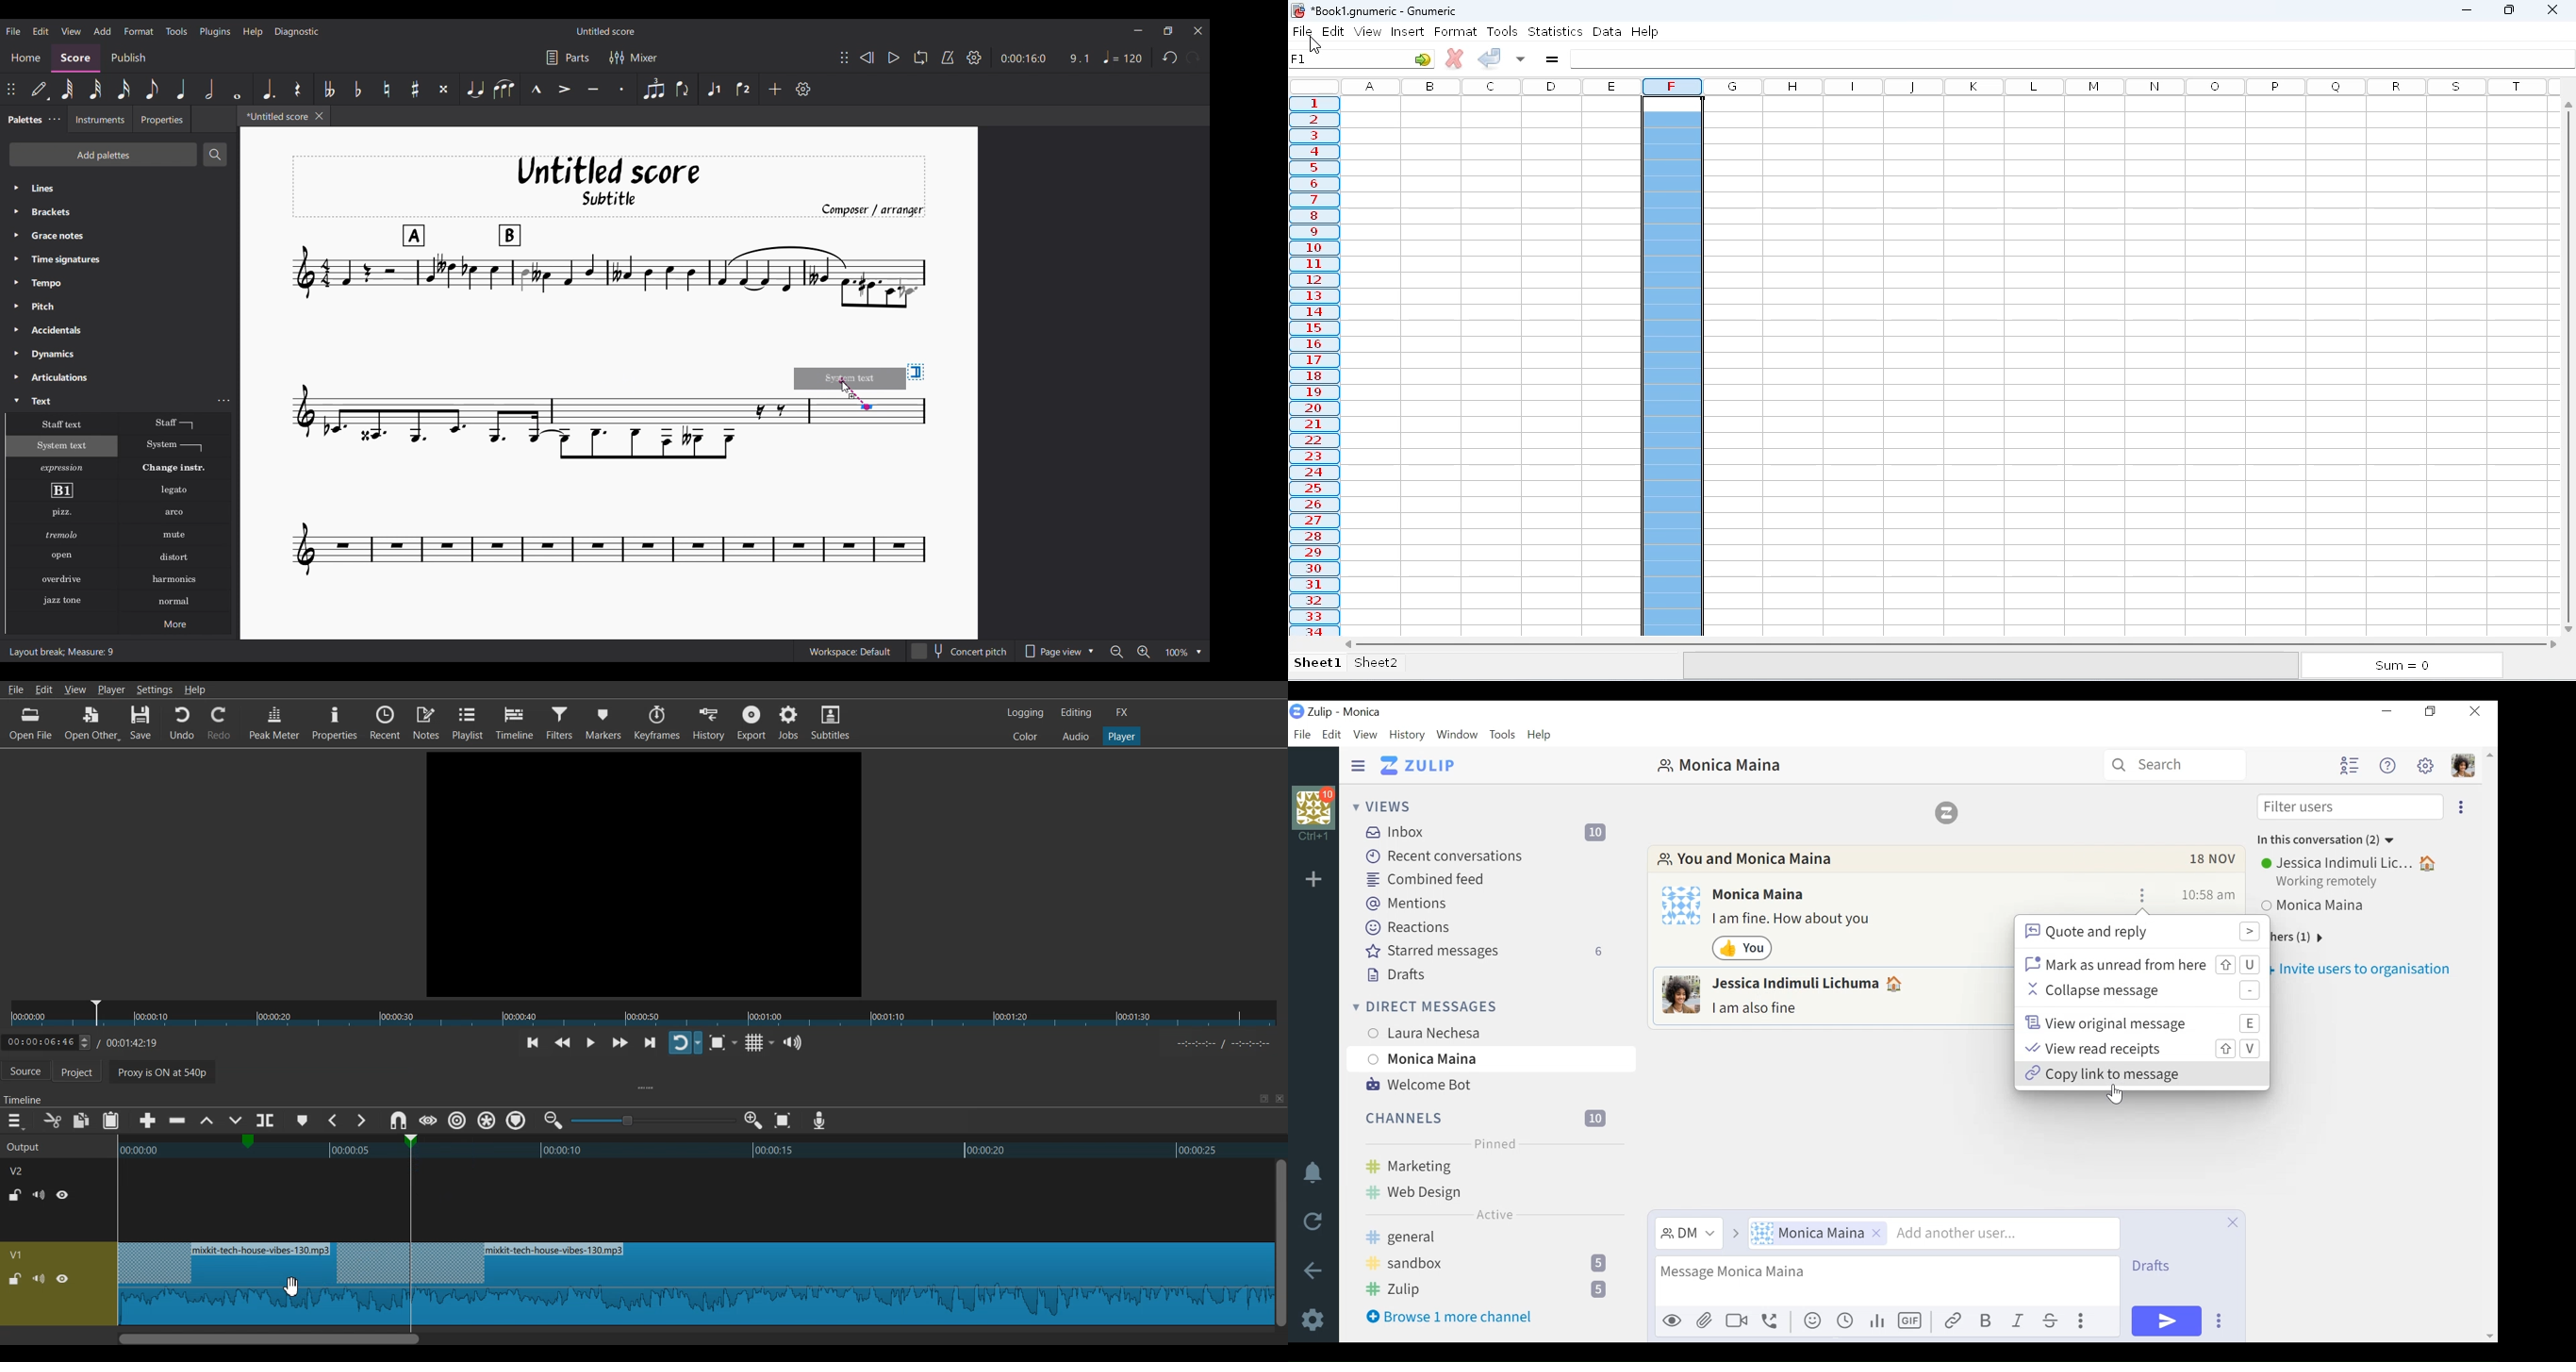 The width and height of the screenshot is (2576, 1372). I want to click on Lift, so click(206, 1121).